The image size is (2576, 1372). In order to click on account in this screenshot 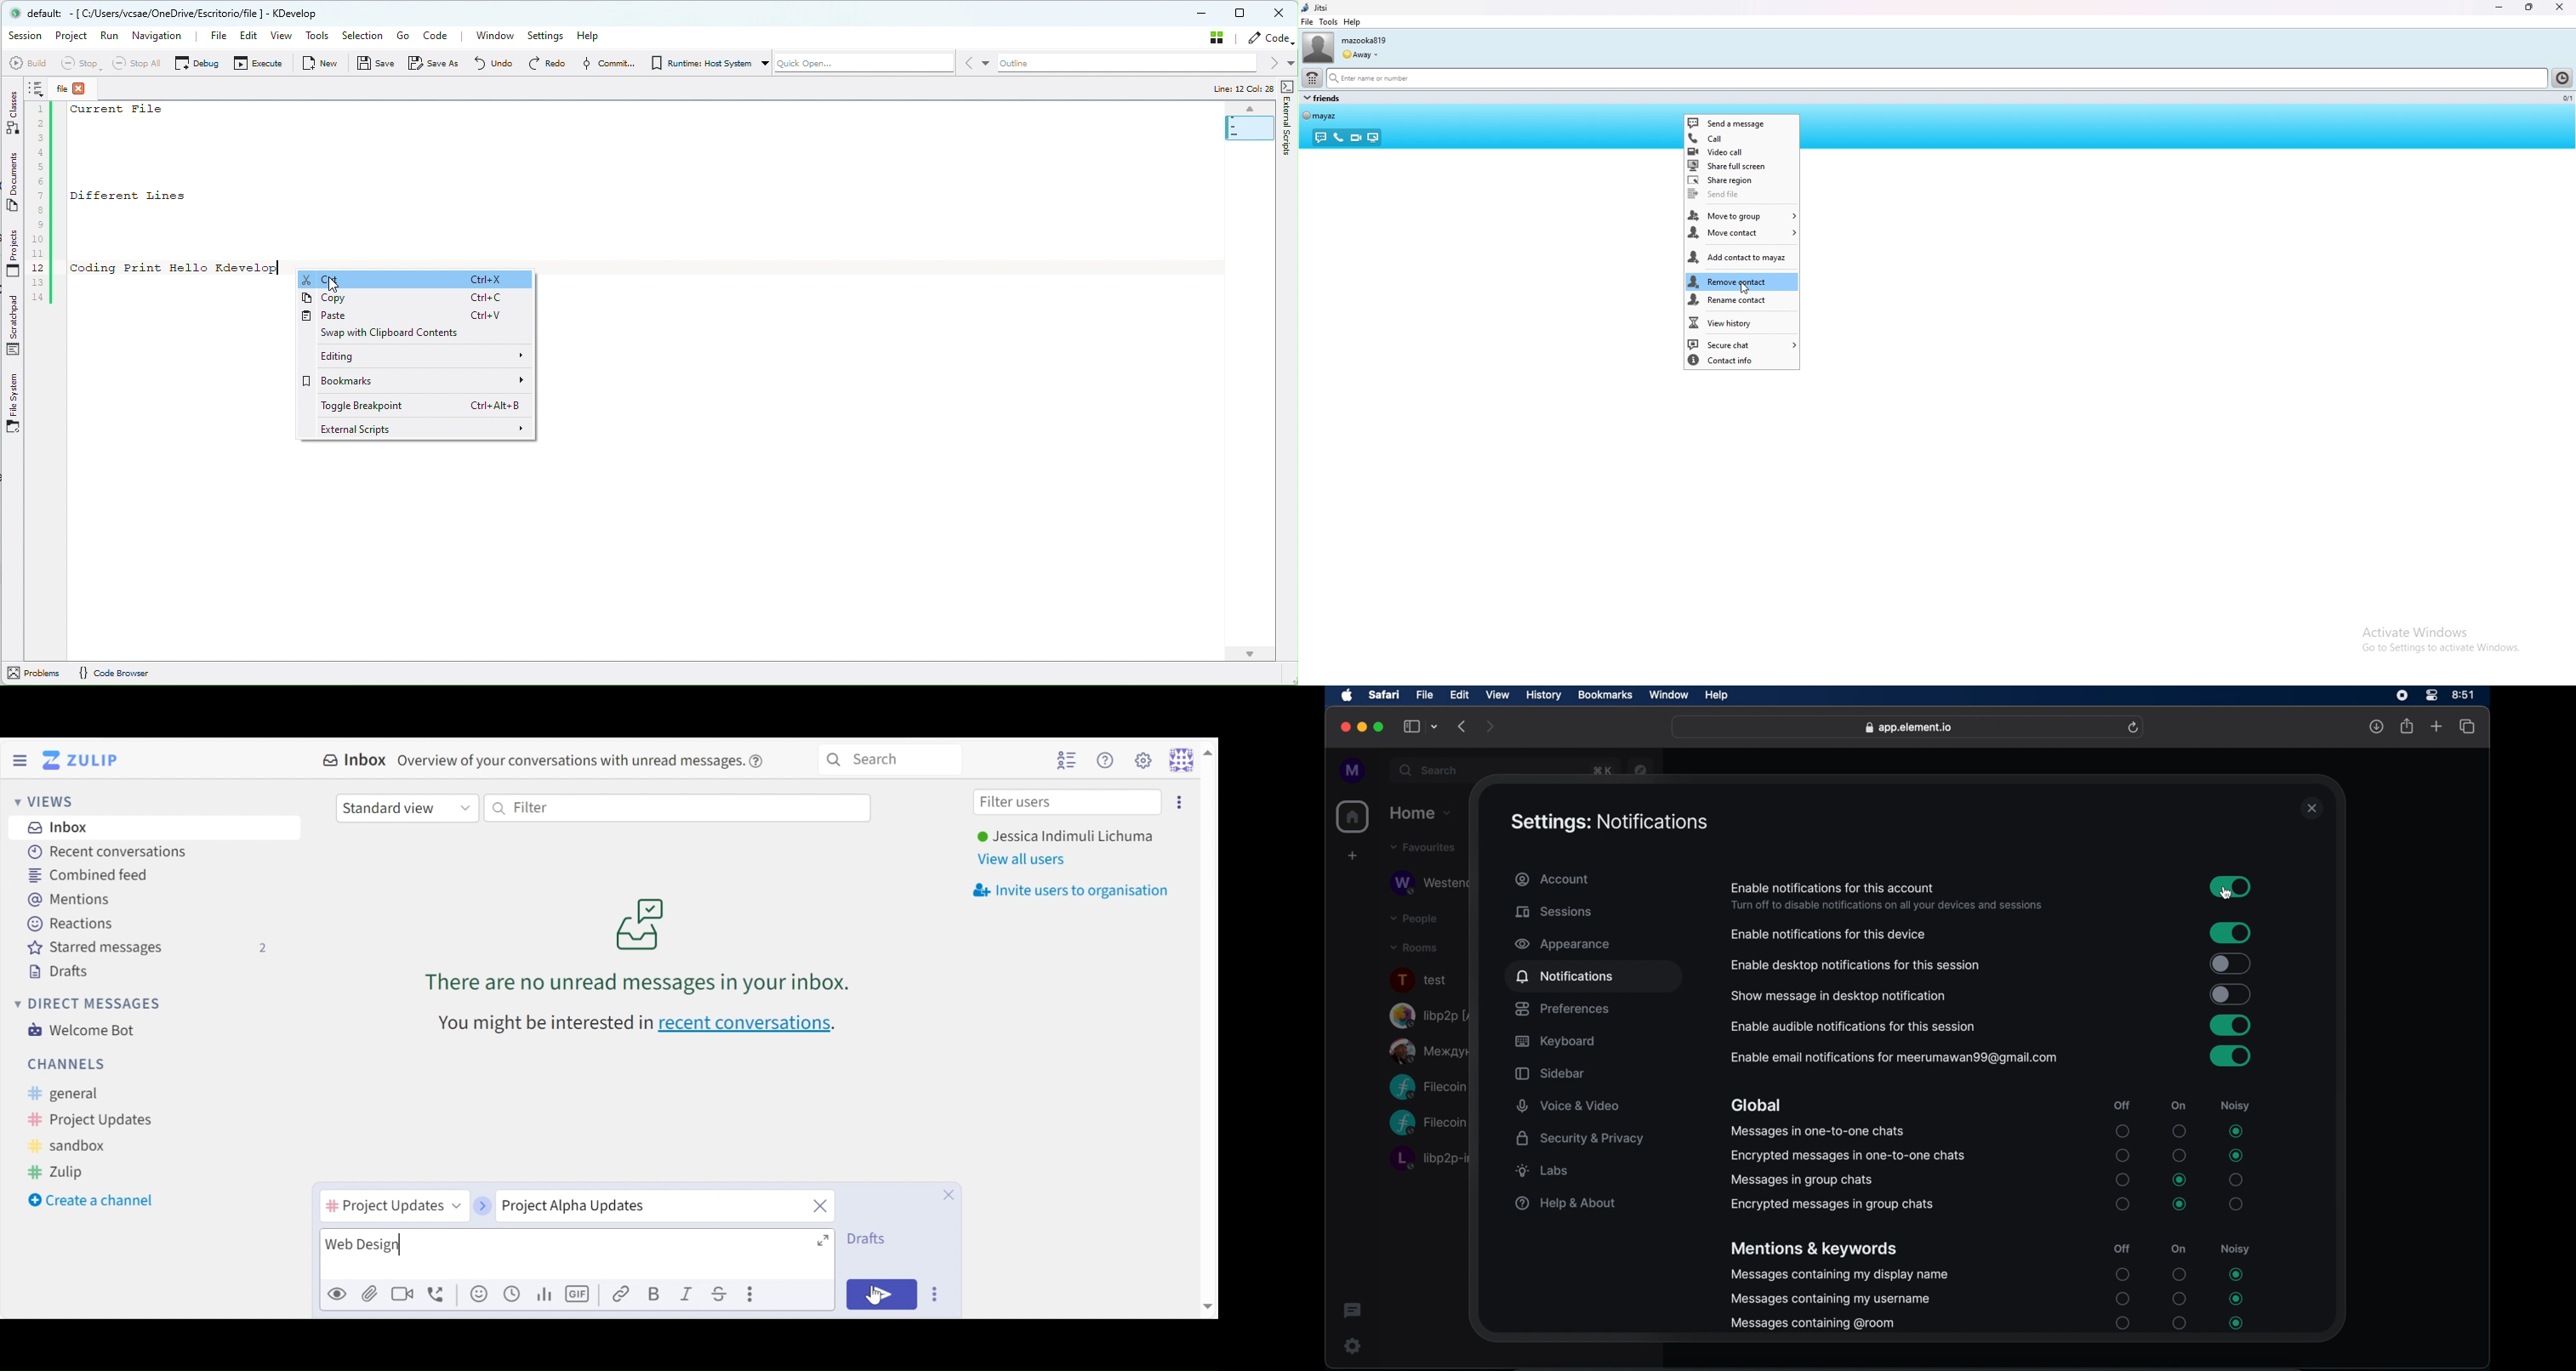, I will do `click(1555, 878)`.